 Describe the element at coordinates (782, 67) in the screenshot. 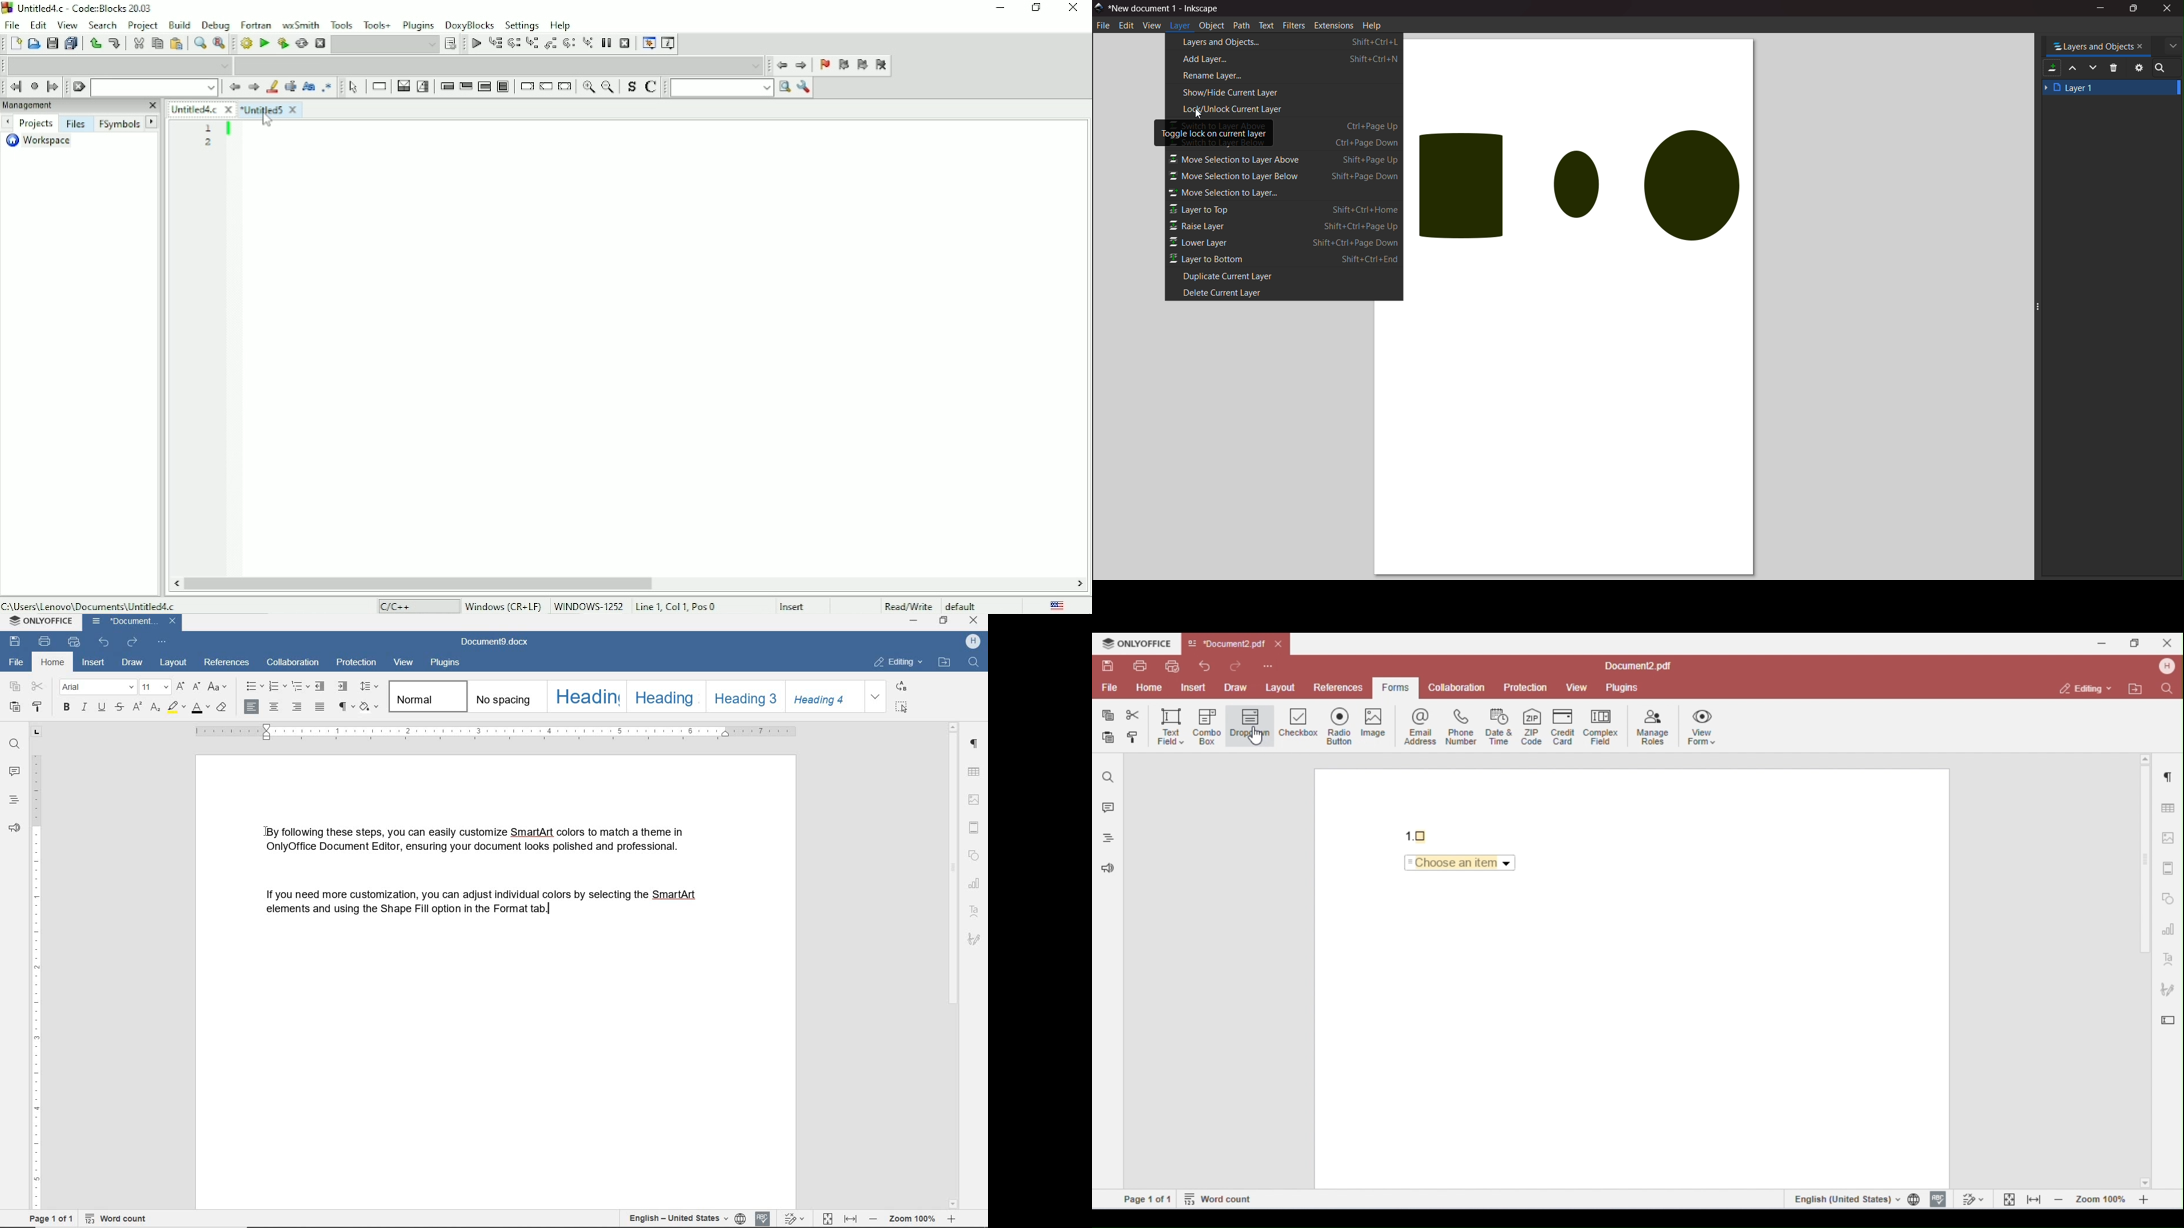

I see `Jump back` at that location.